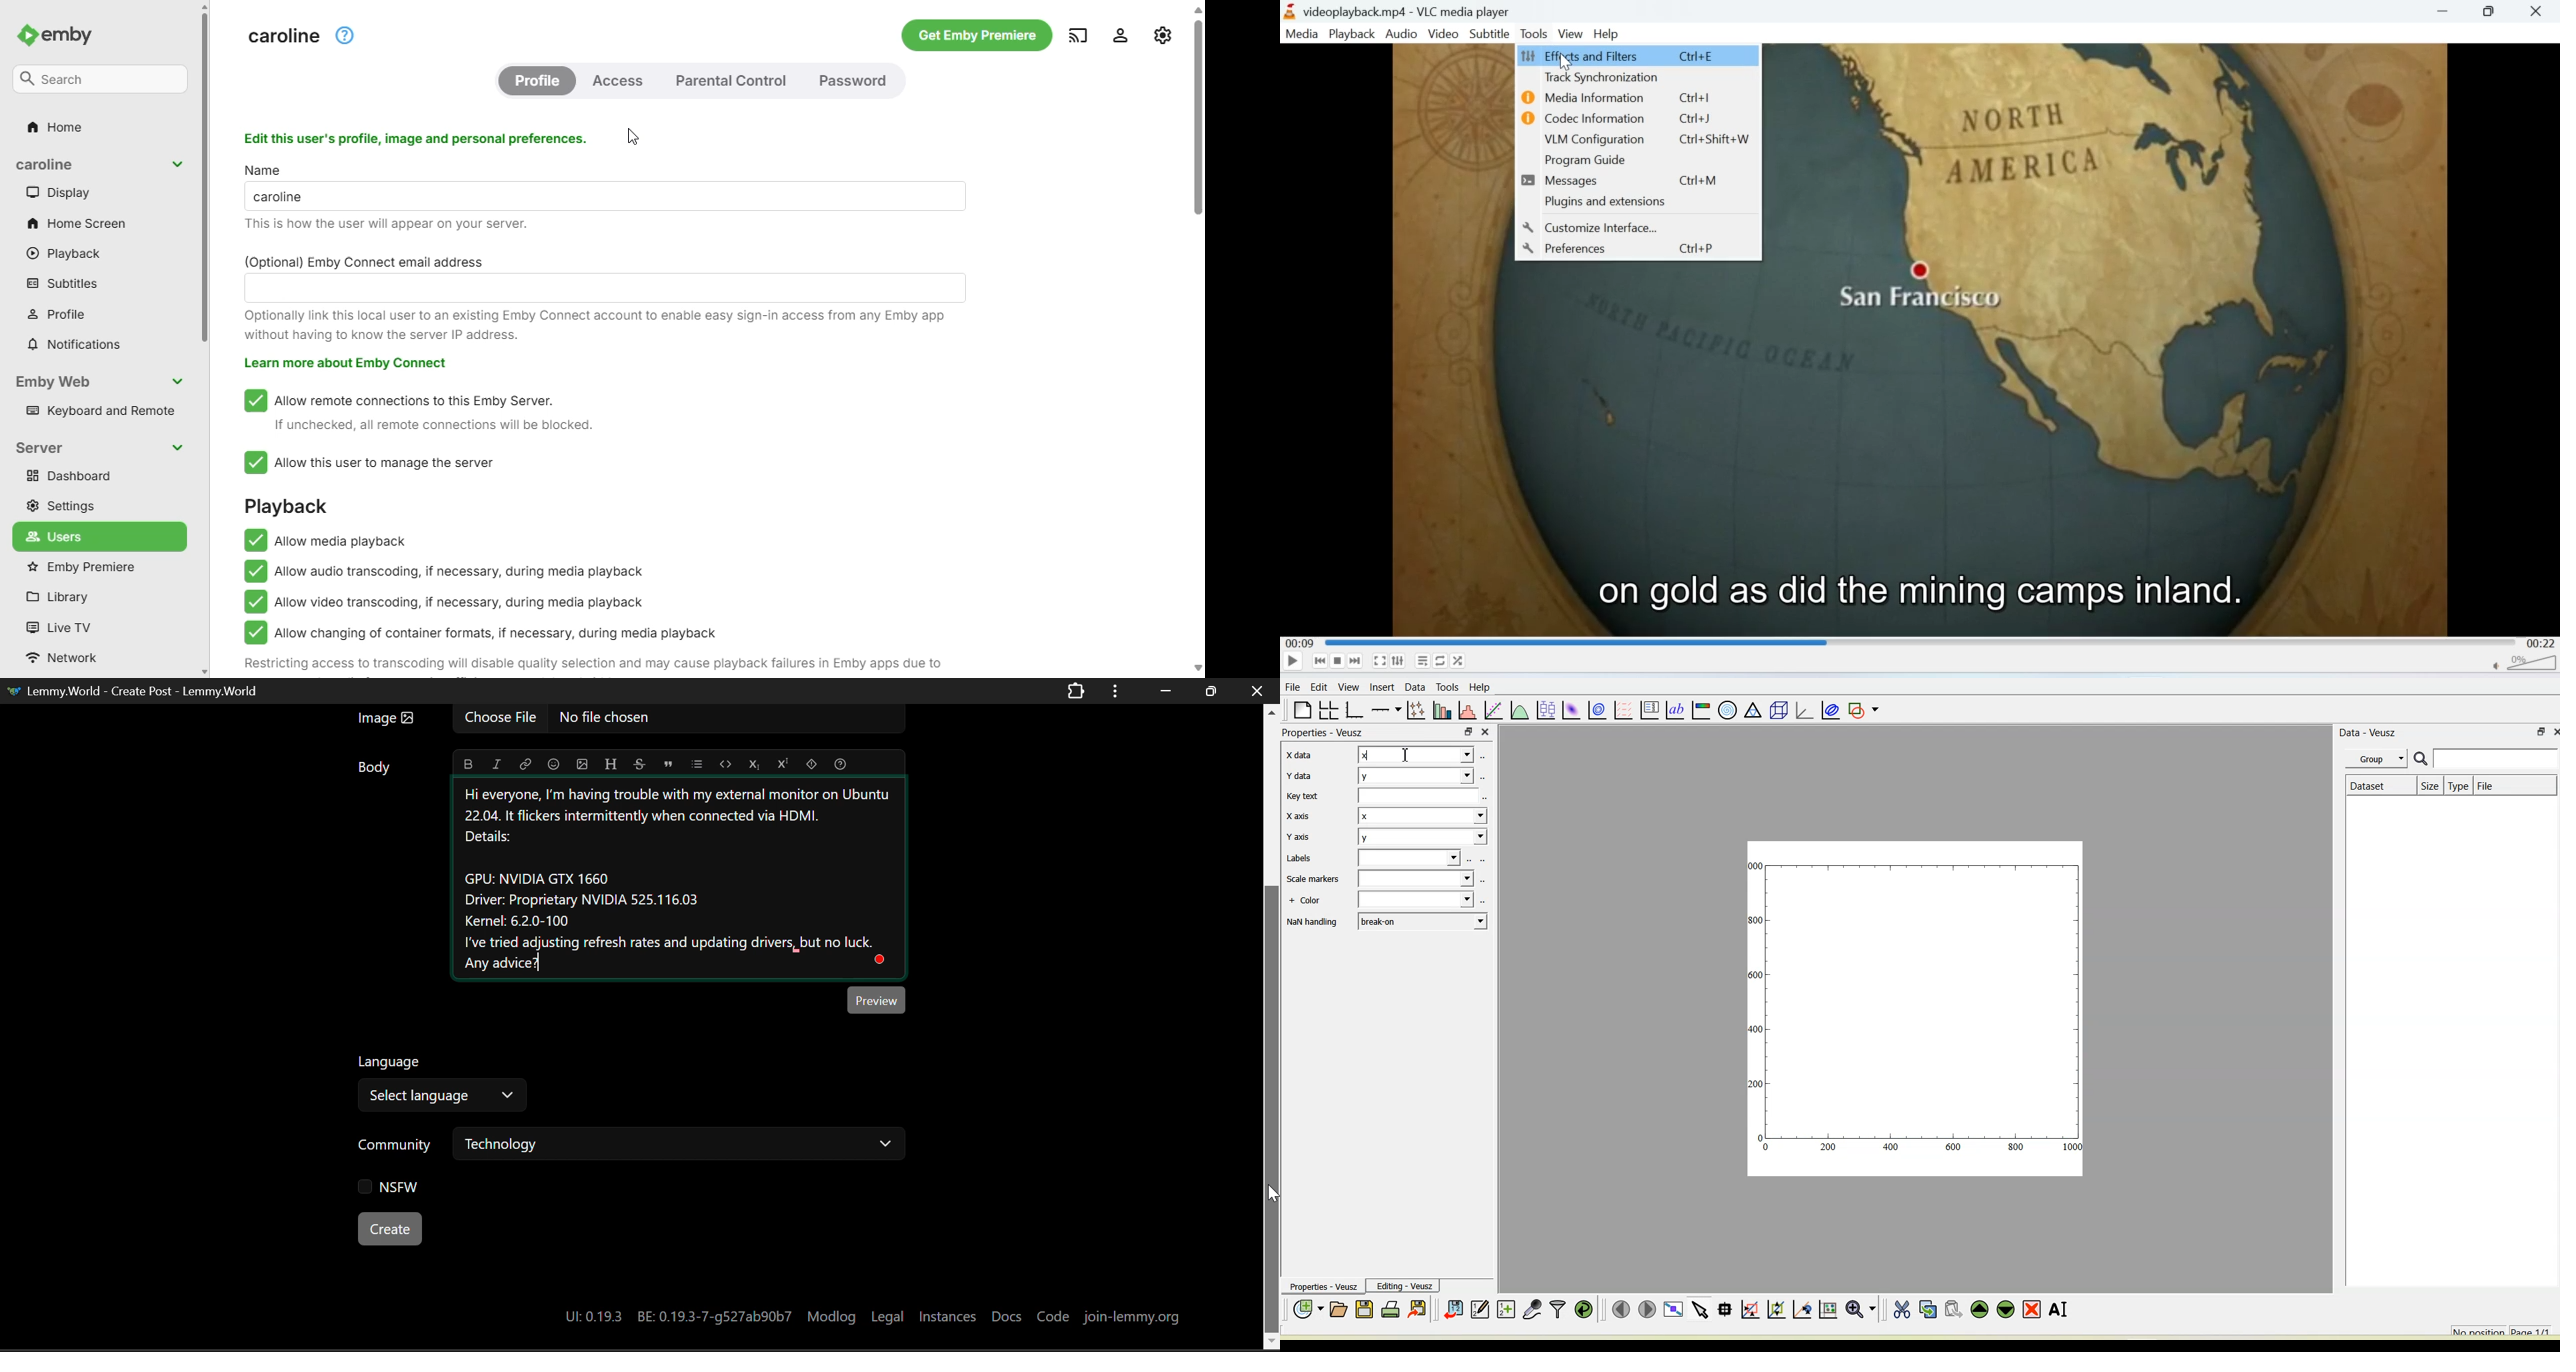 This screenshot has height=1372, width=2576. Describe the element at coordinates (2381, 784) in the screenshot. I see `Dataset` at that location.